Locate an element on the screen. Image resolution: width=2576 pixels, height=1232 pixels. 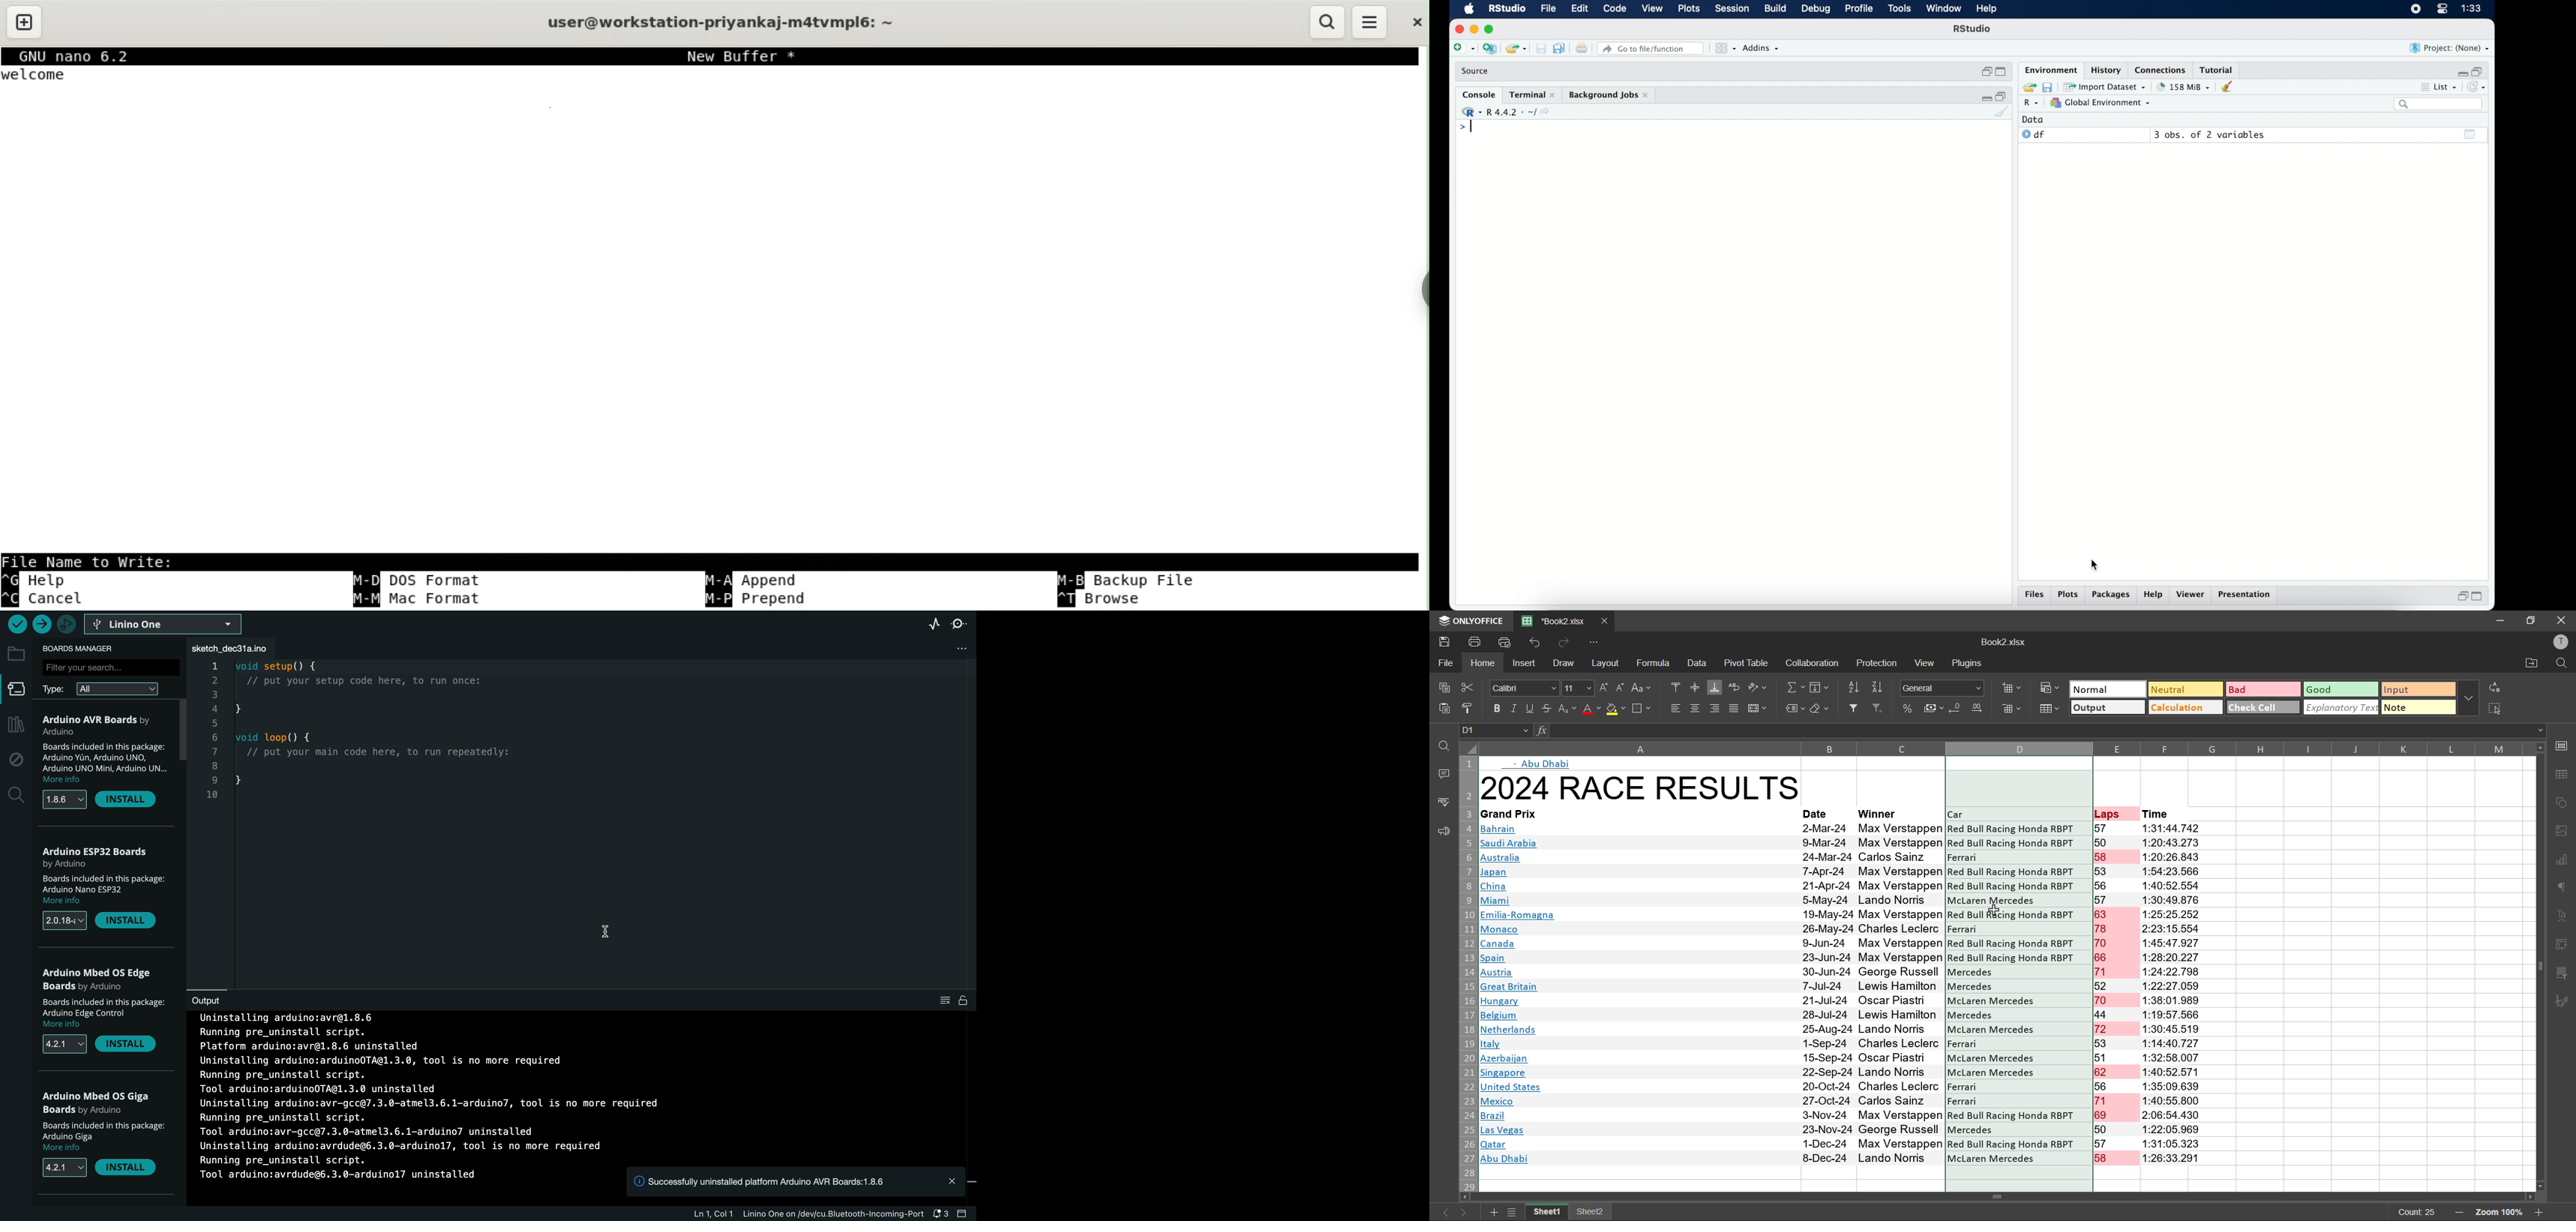
maximize is located at coordinates (2478, 597).